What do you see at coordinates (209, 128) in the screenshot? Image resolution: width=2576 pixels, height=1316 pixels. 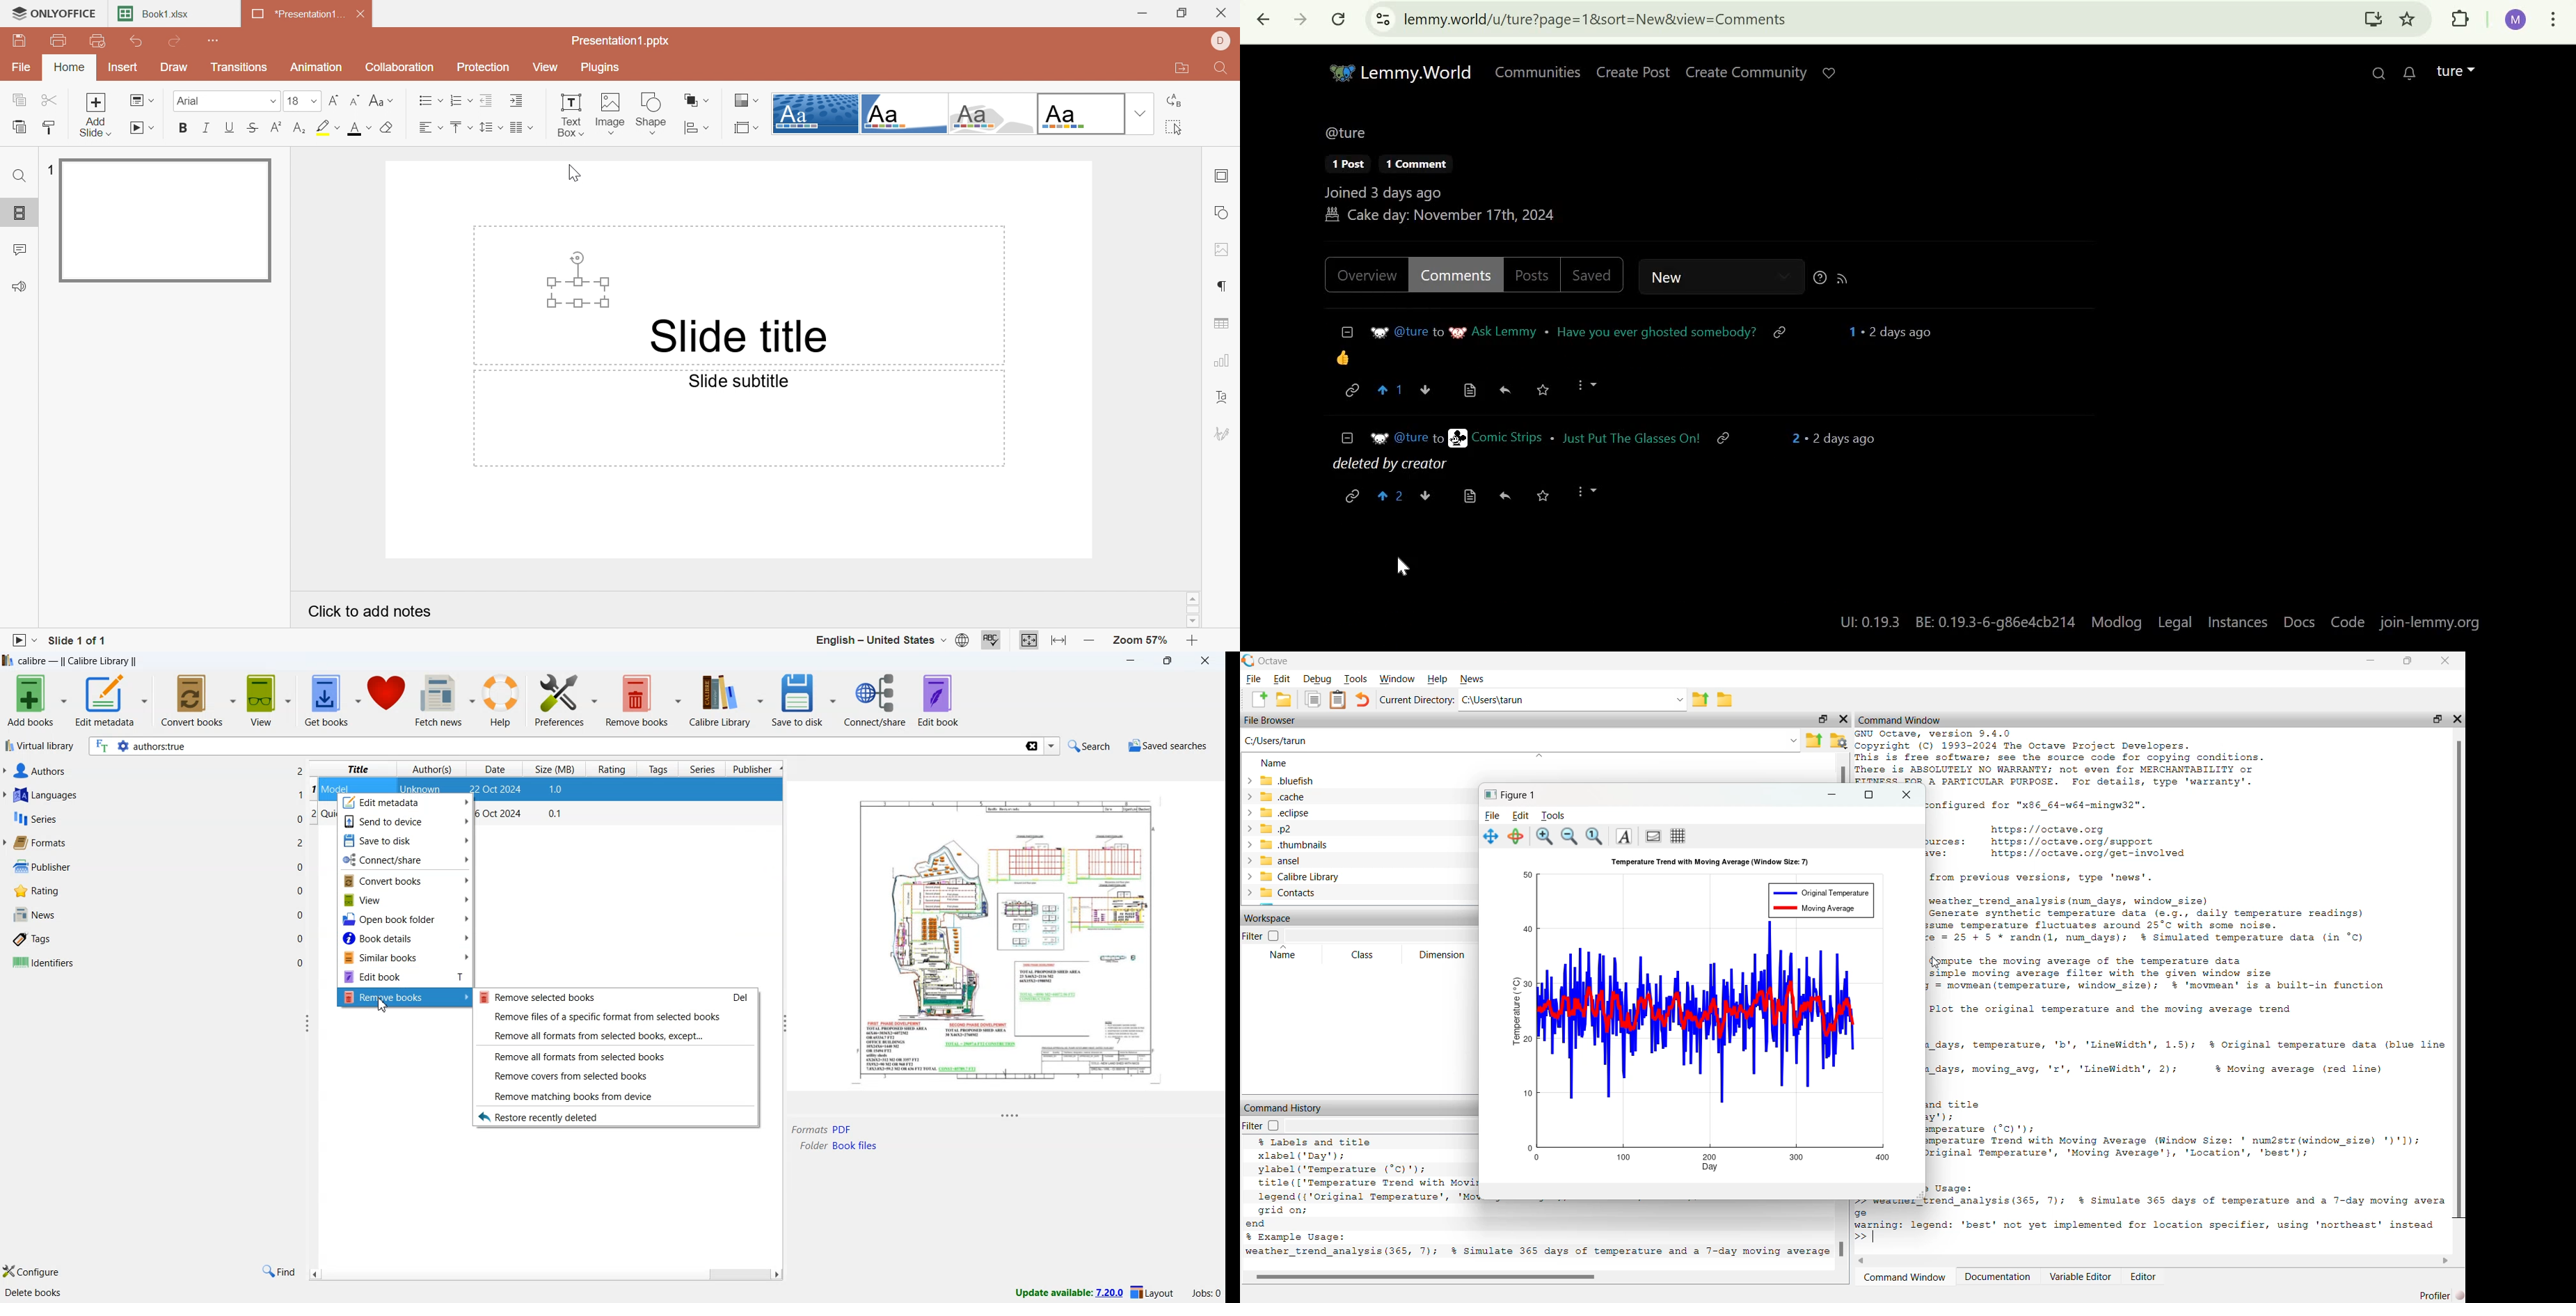 I see `Italic` at bounding box center [209, 128].